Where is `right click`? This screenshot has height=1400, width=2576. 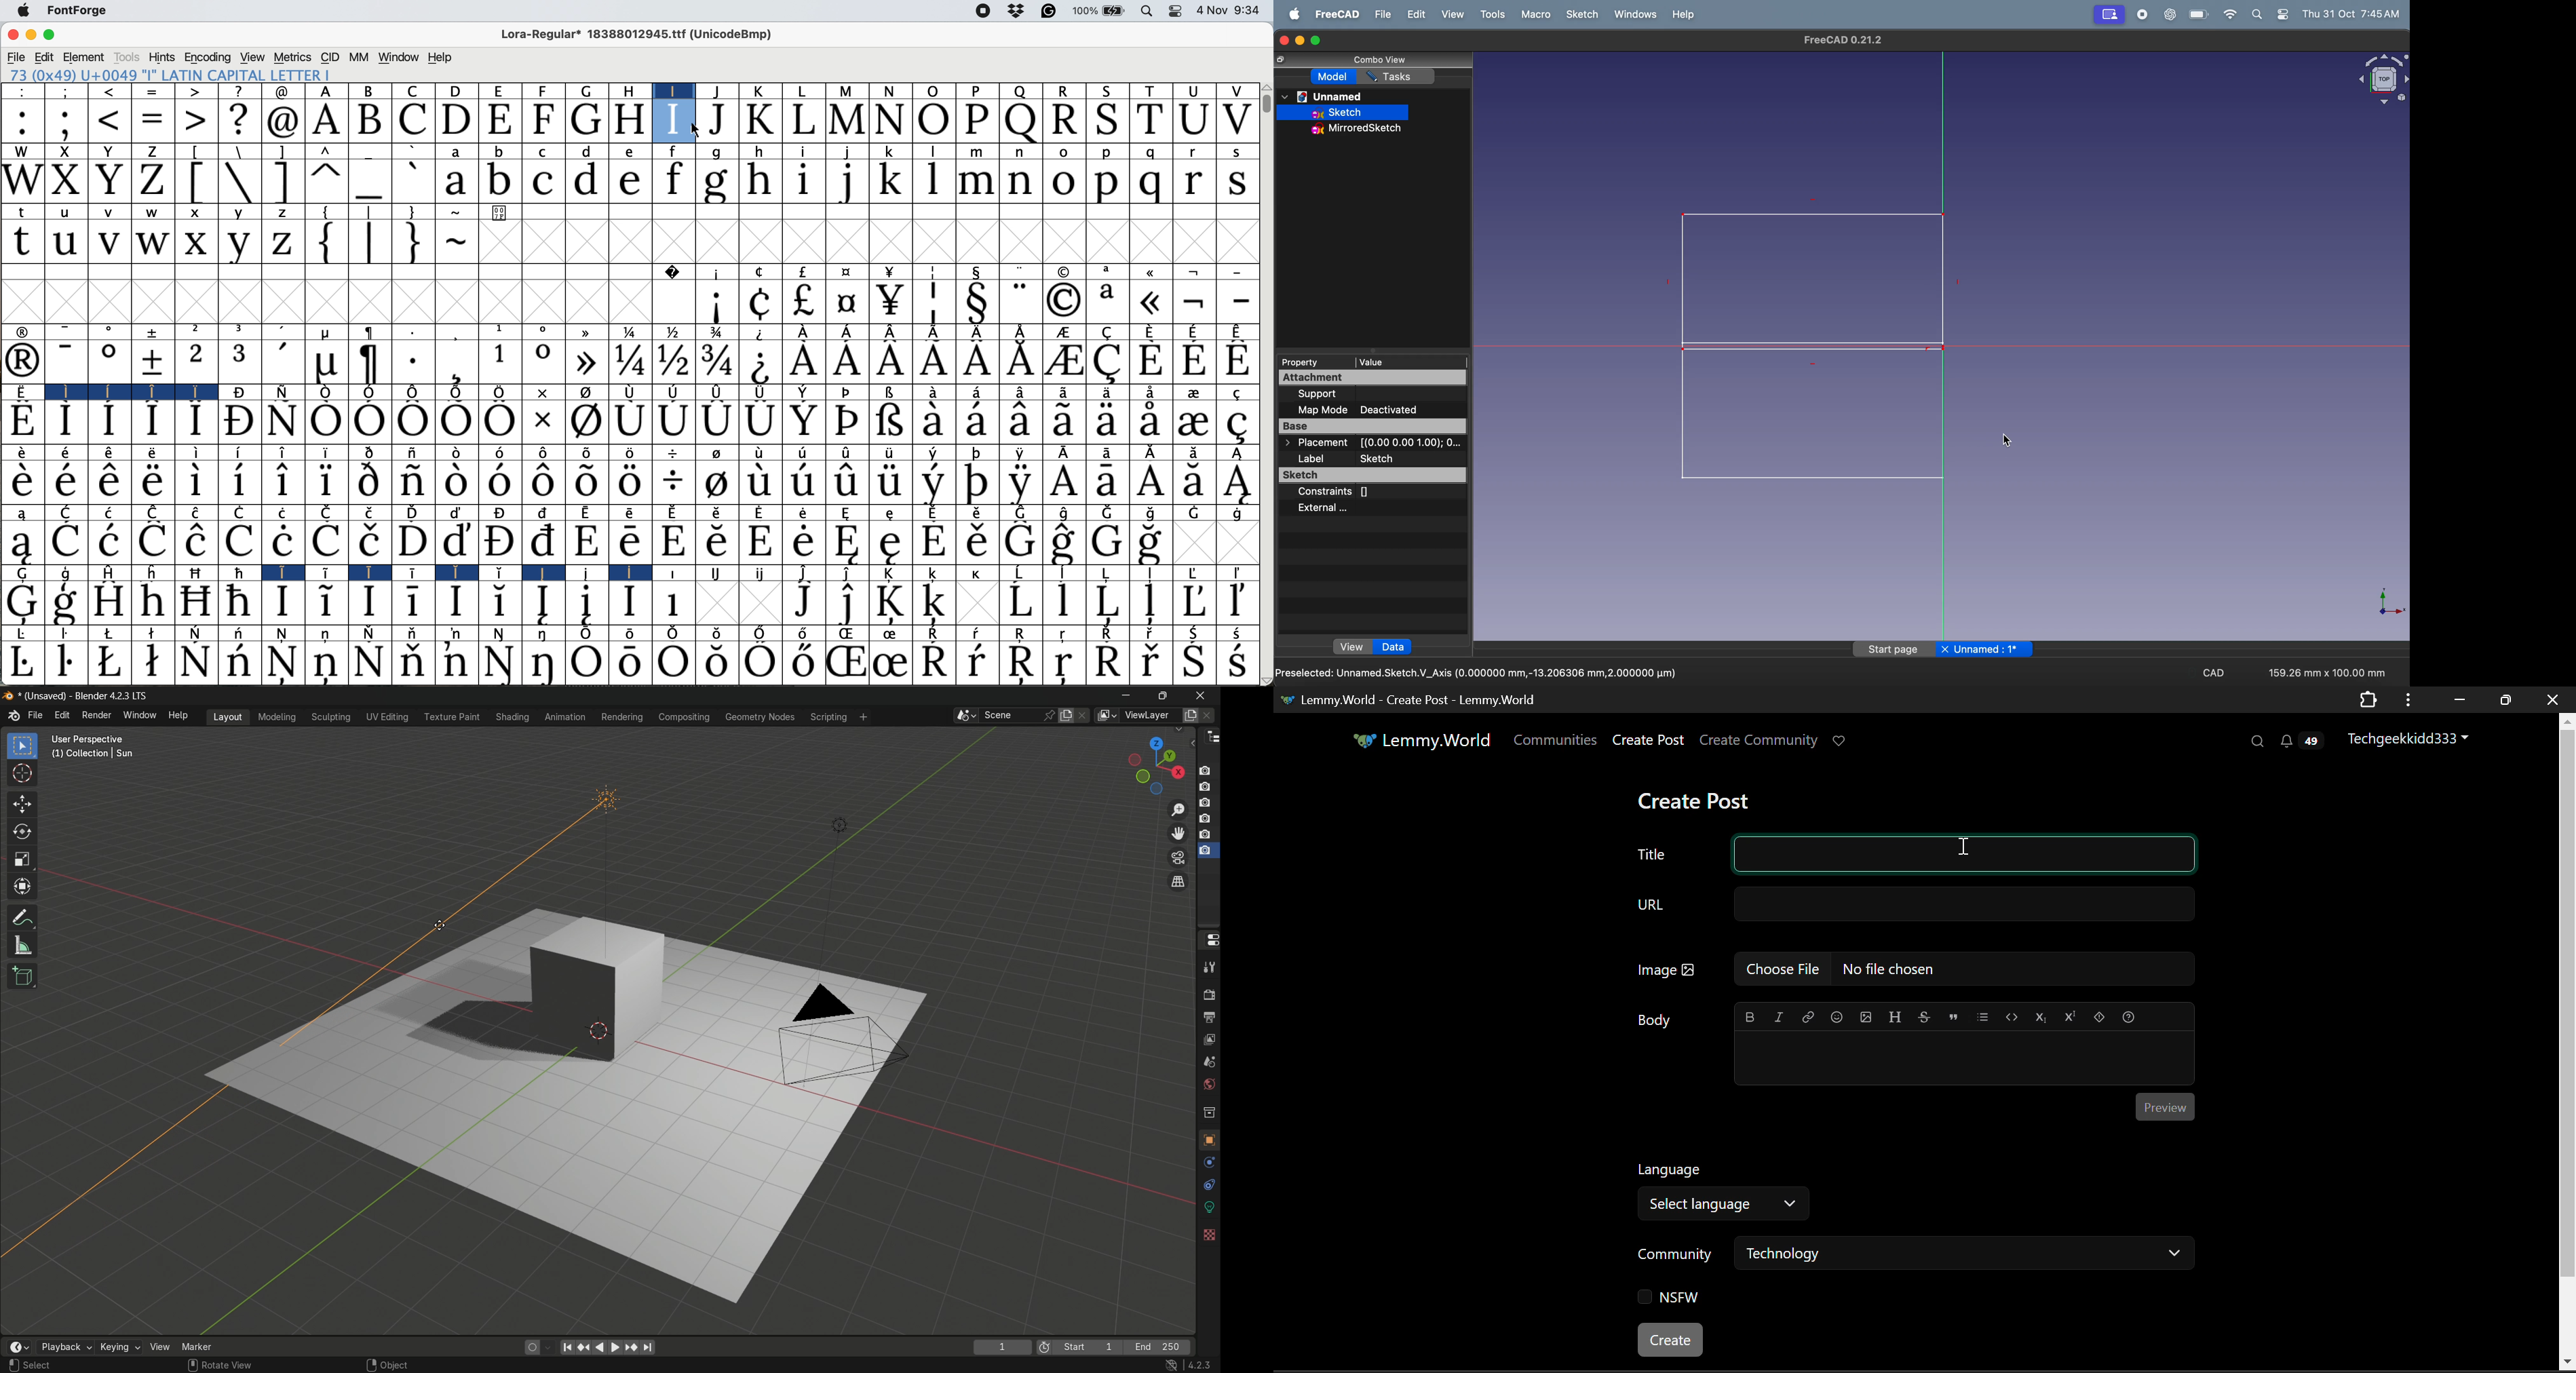 right click is located at coordinates (370, 1365).